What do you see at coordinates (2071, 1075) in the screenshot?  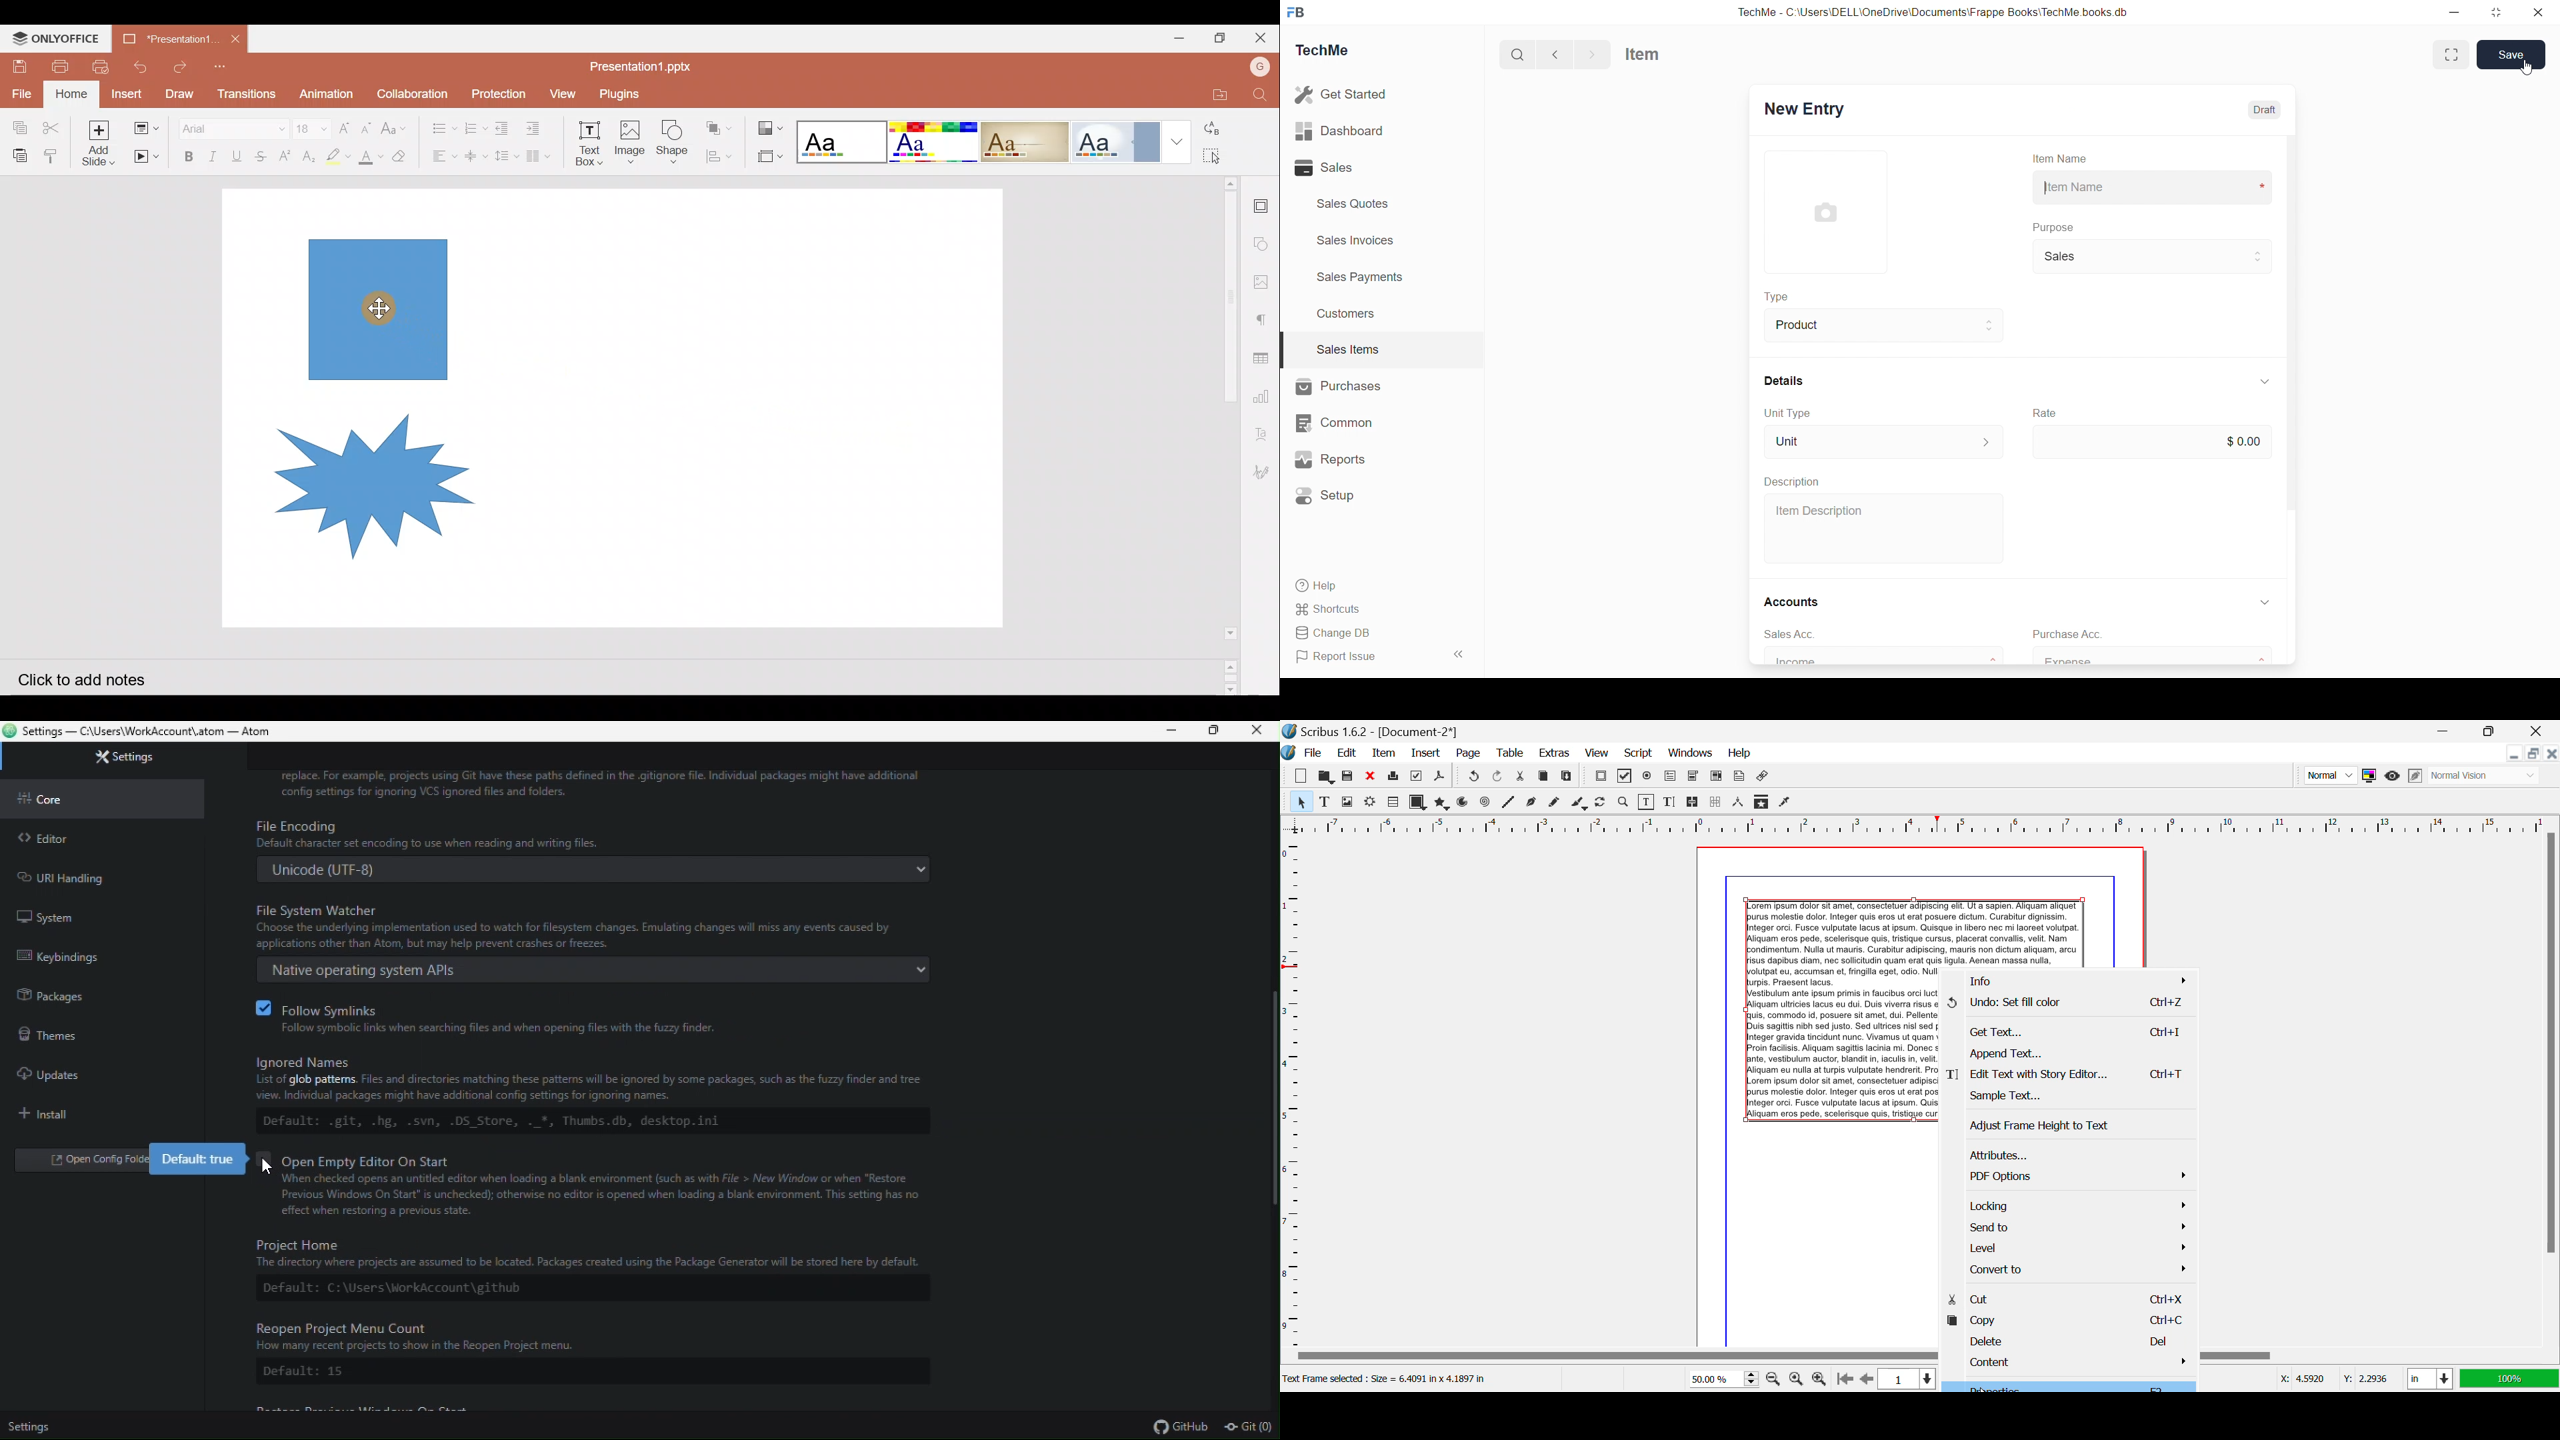 I see `Edit Text with Story Editor` at bounding box center [2071, 1075].